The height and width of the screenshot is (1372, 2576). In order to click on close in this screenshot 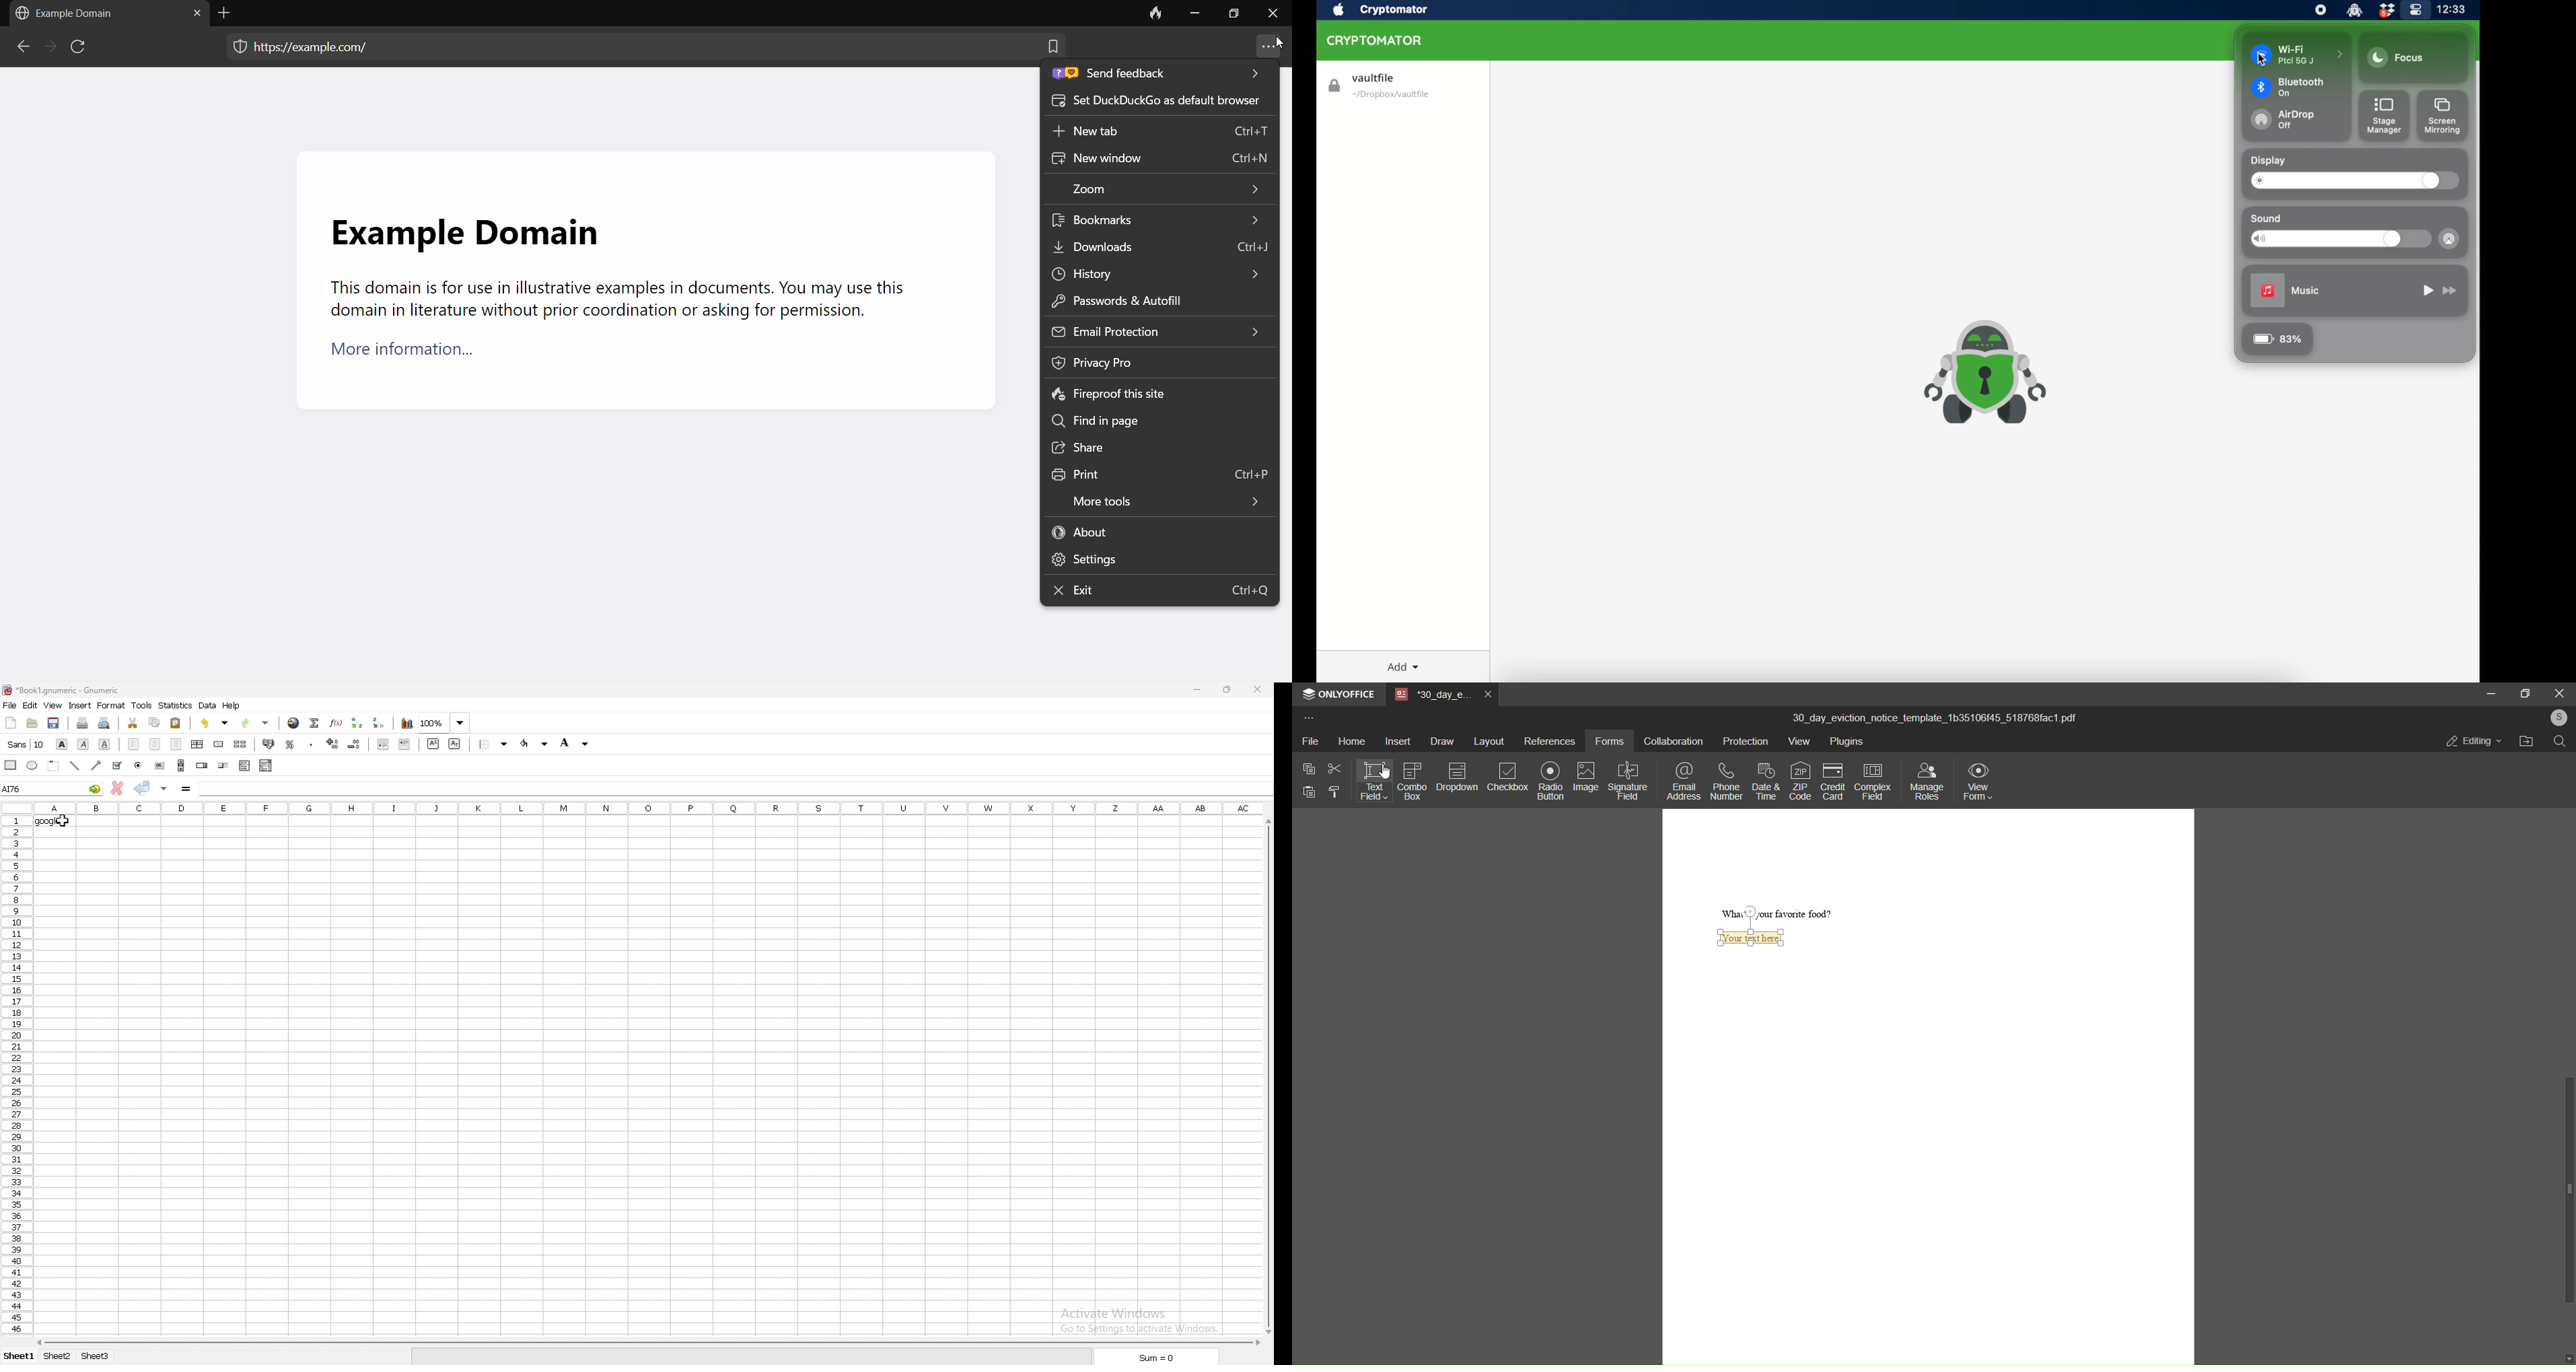, I will do `click(1273, 17)`.